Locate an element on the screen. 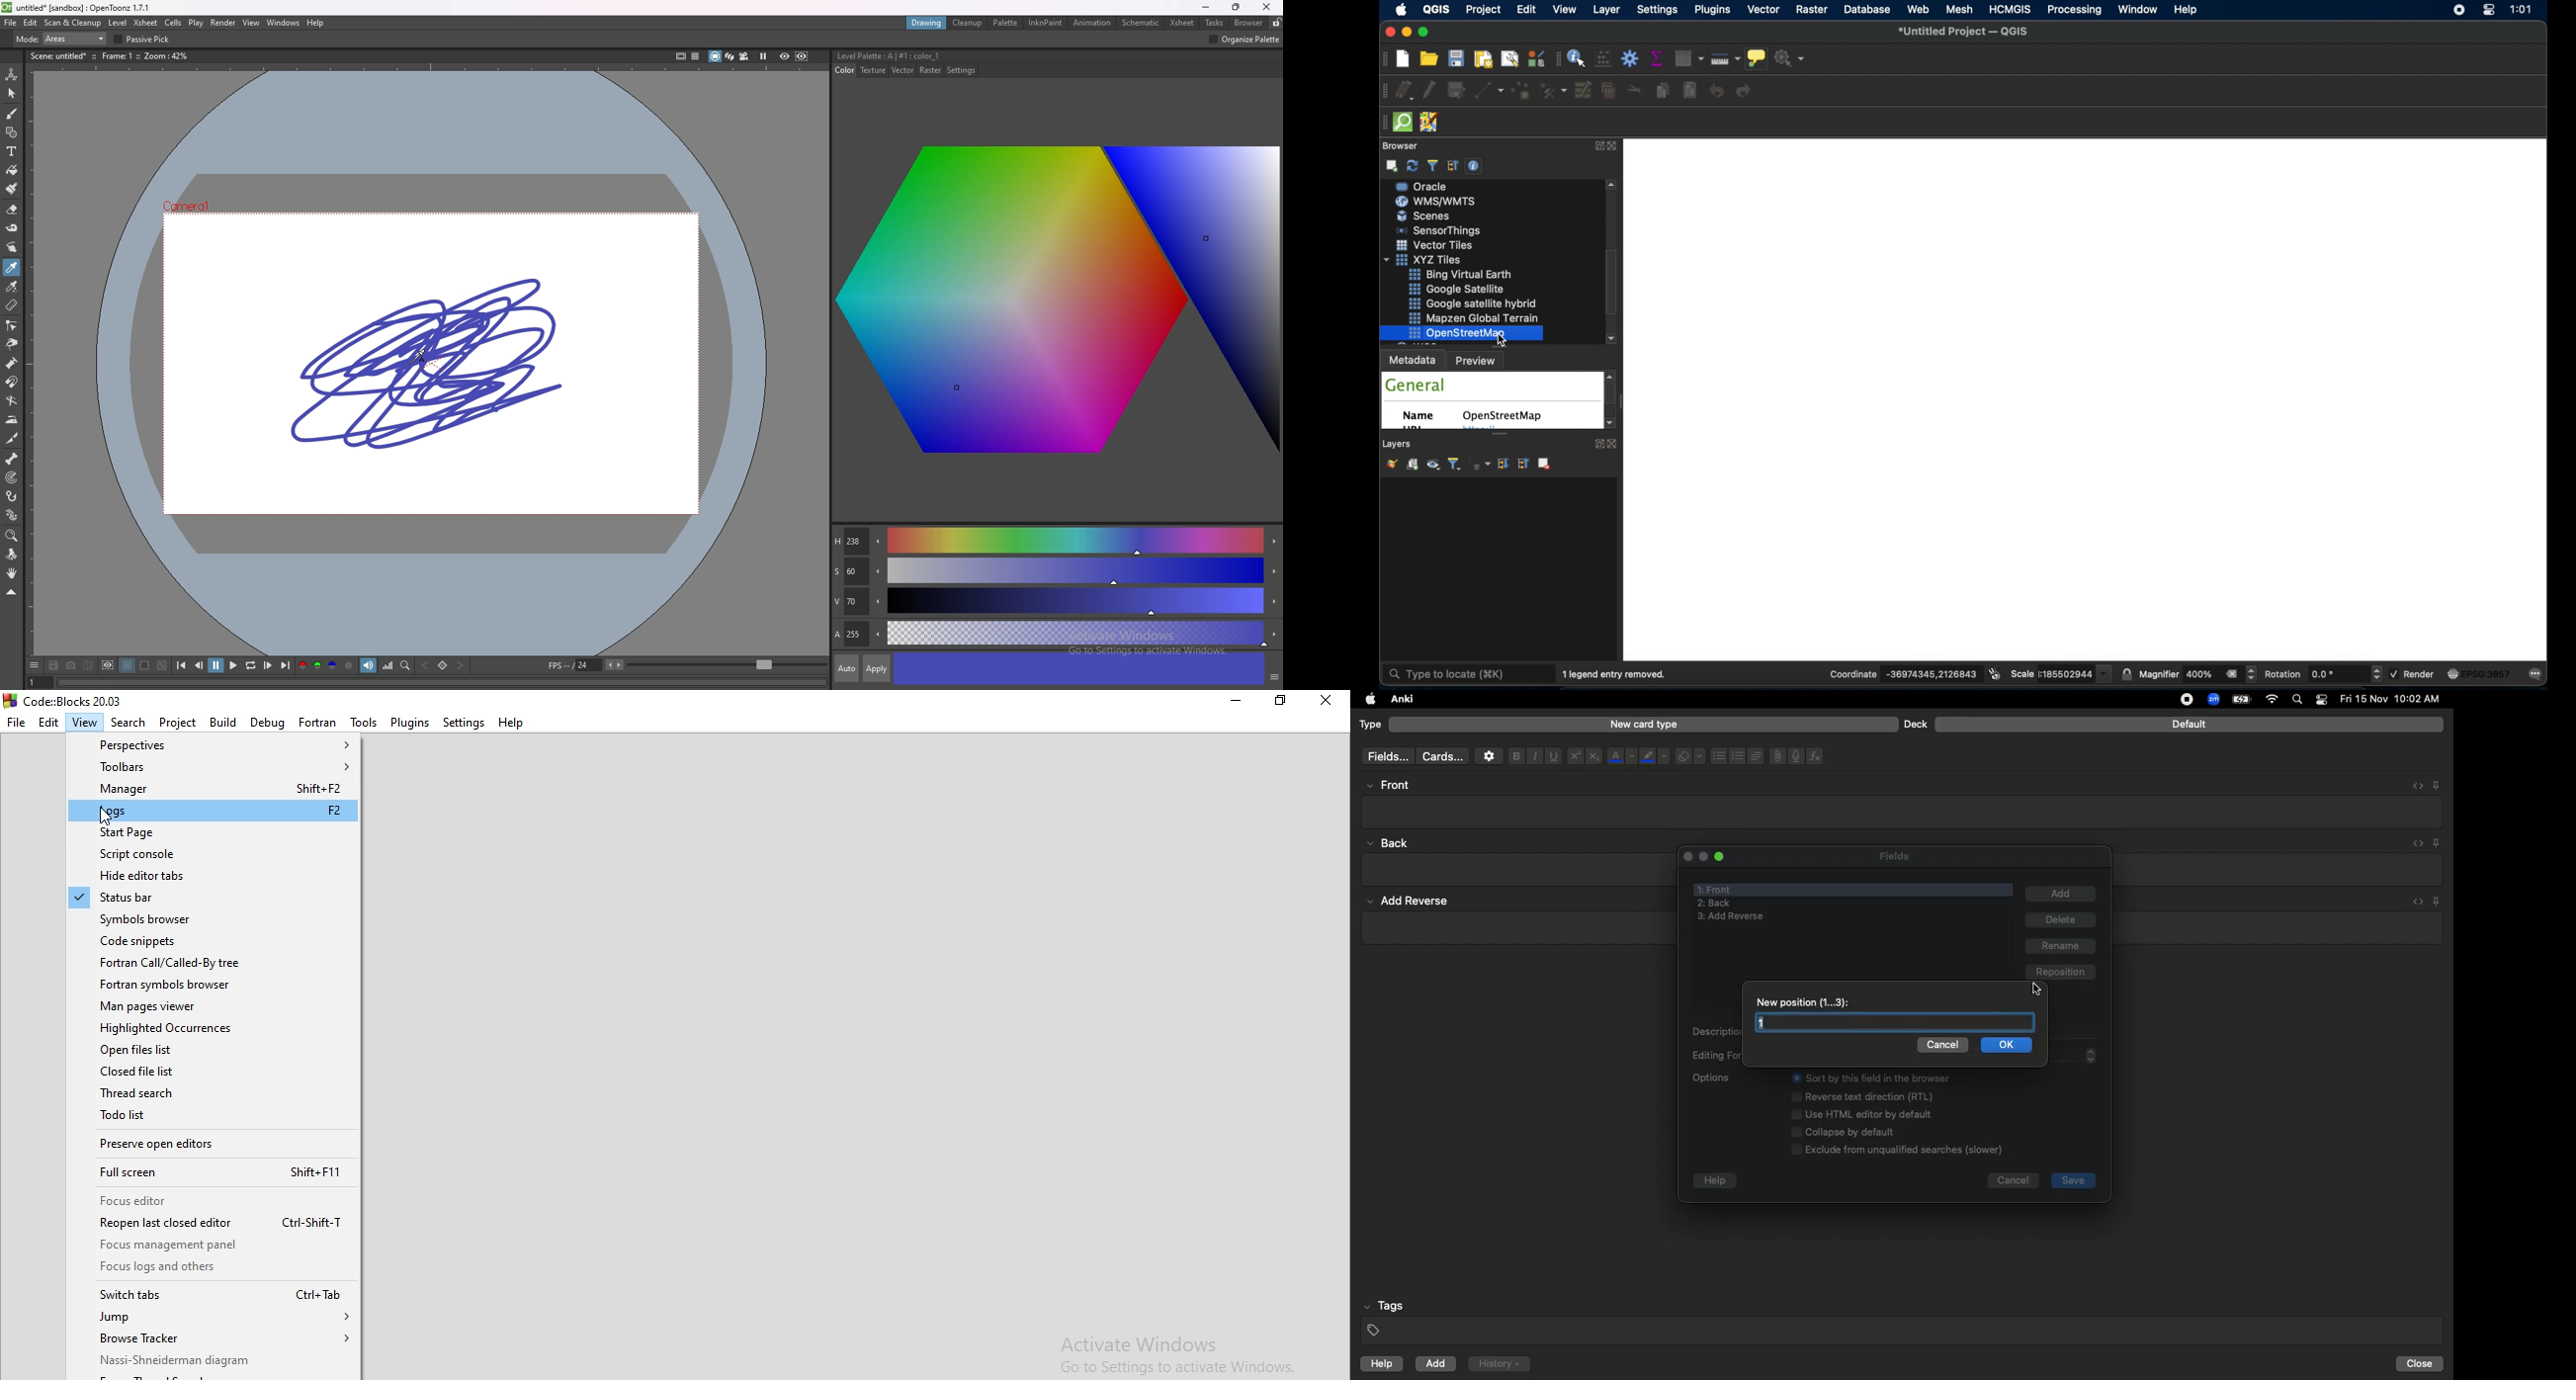 The image size is (2576, 1400). add reverse is located at coordinates (1731, 916).